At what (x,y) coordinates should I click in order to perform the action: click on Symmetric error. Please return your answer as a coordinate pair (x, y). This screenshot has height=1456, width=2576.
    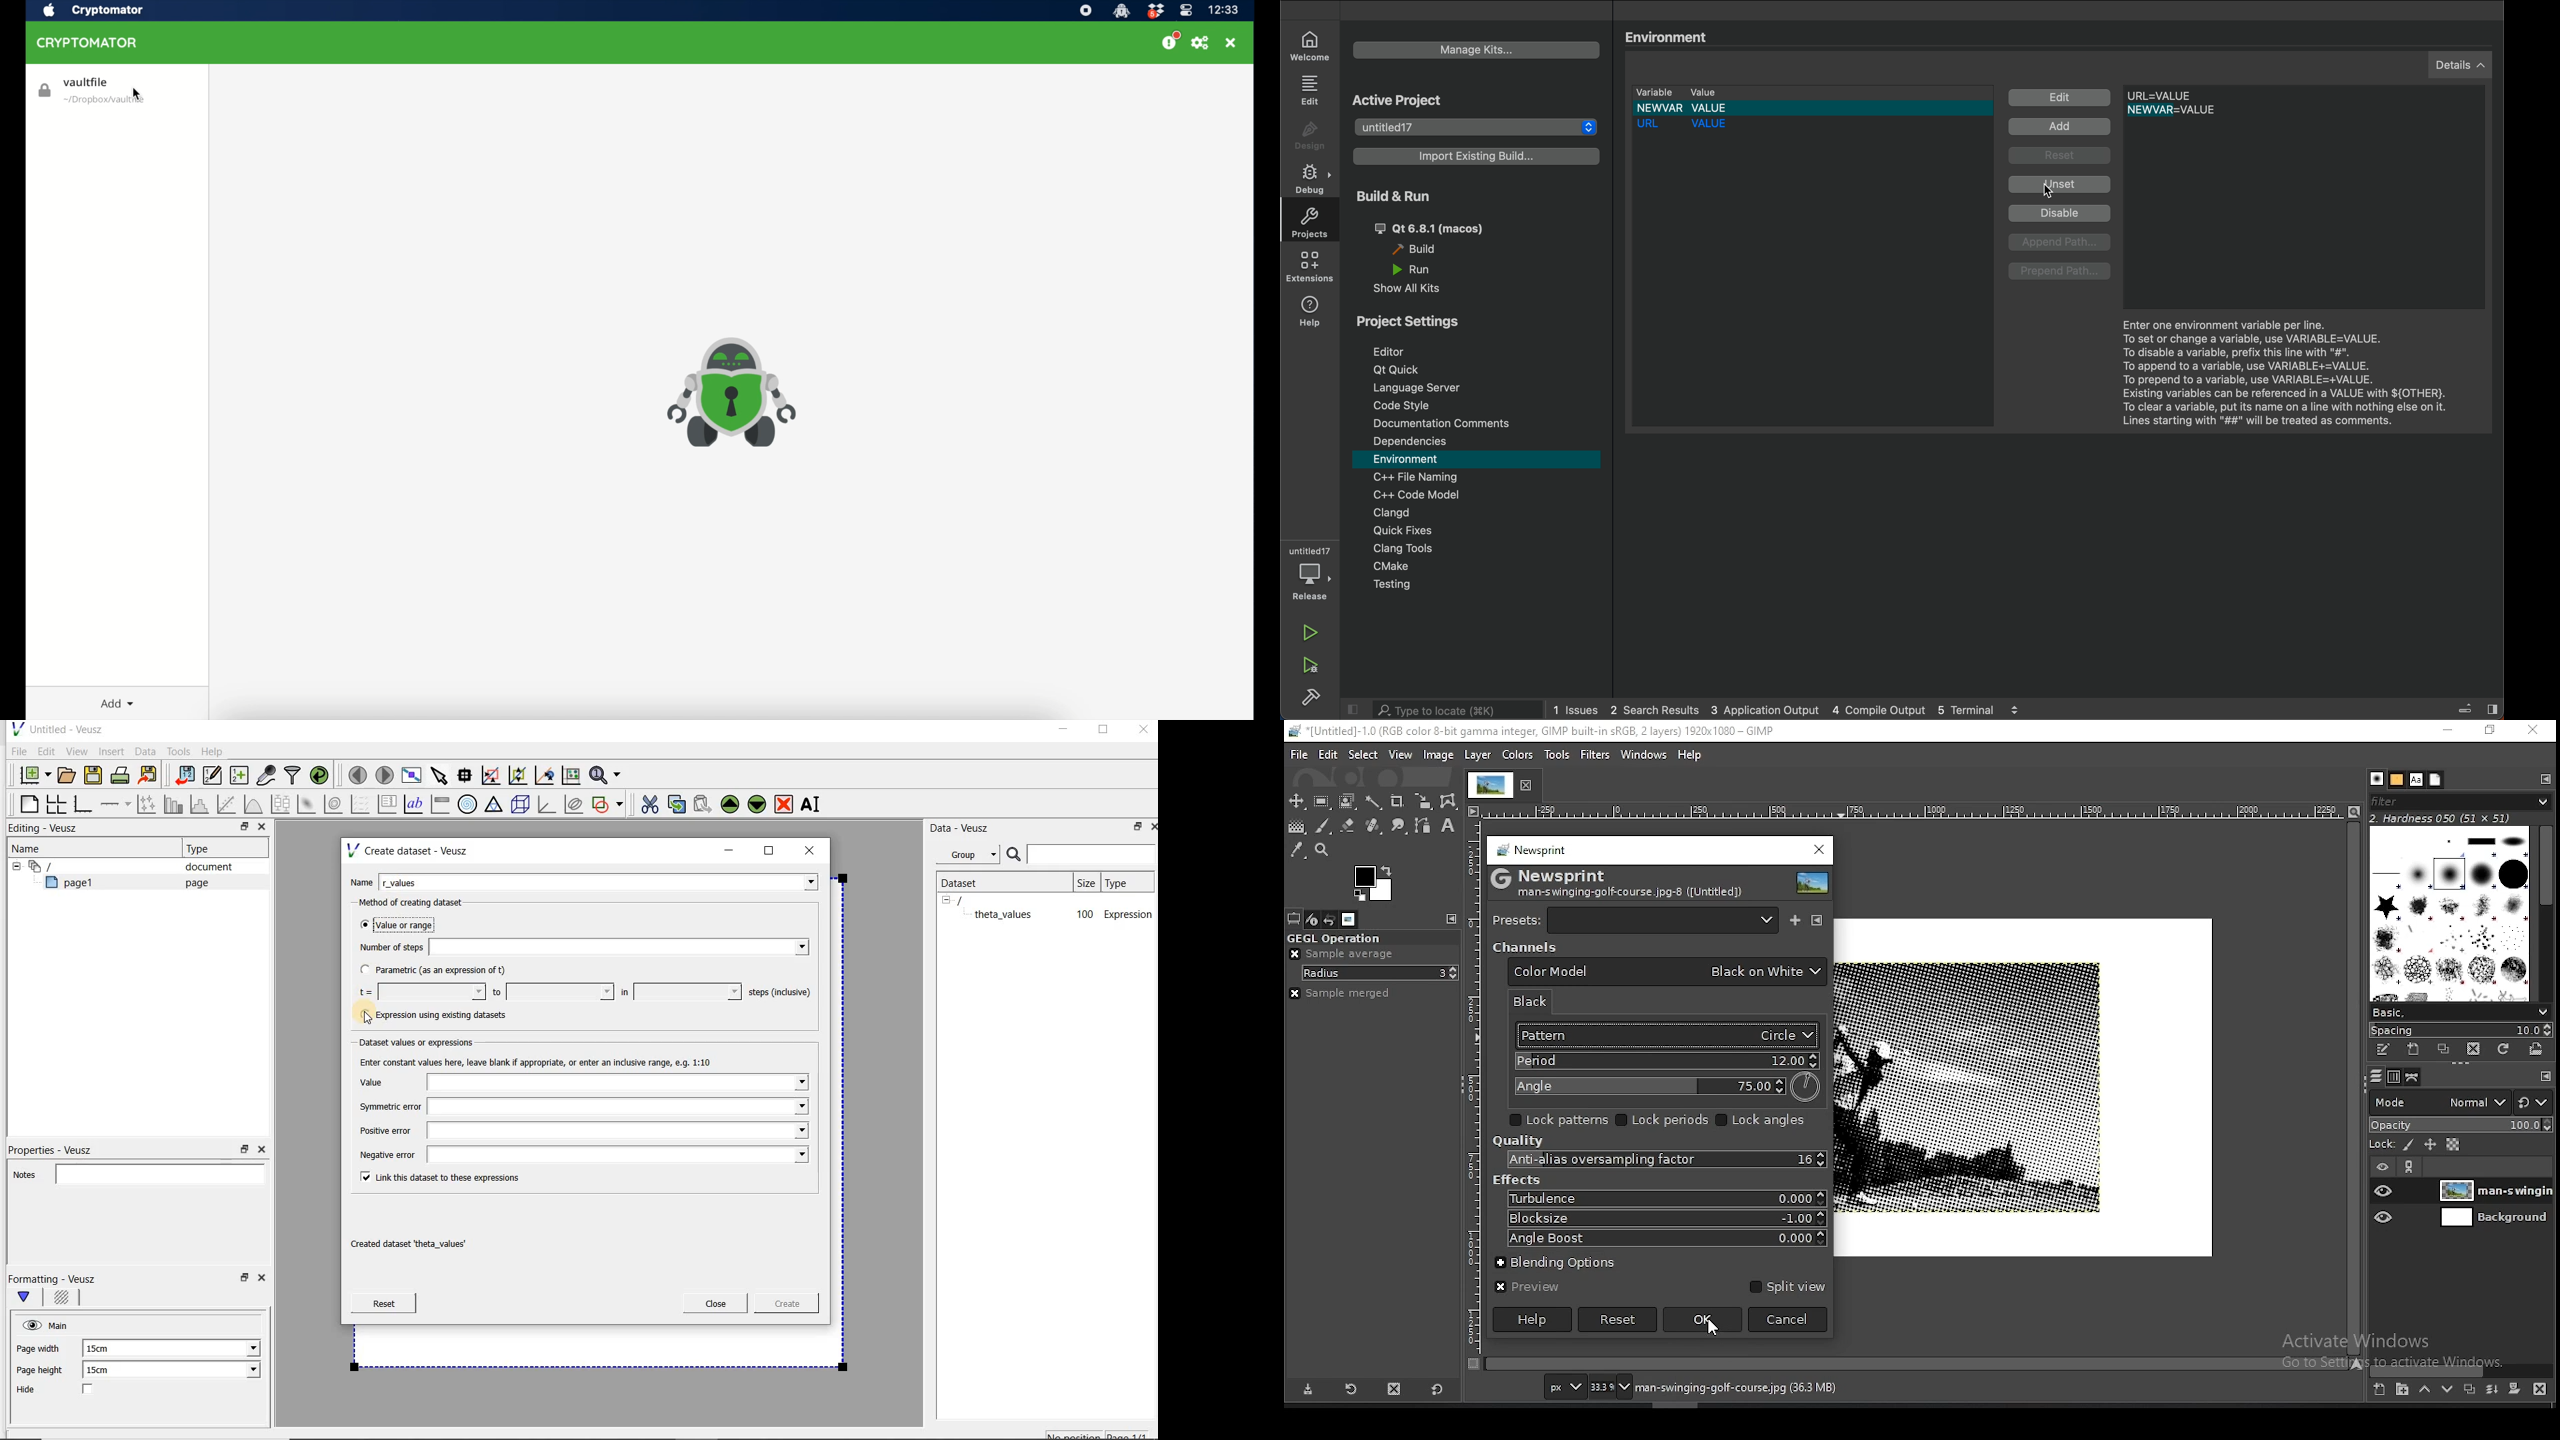
    Looking at the image, I should click on (582, 1108).